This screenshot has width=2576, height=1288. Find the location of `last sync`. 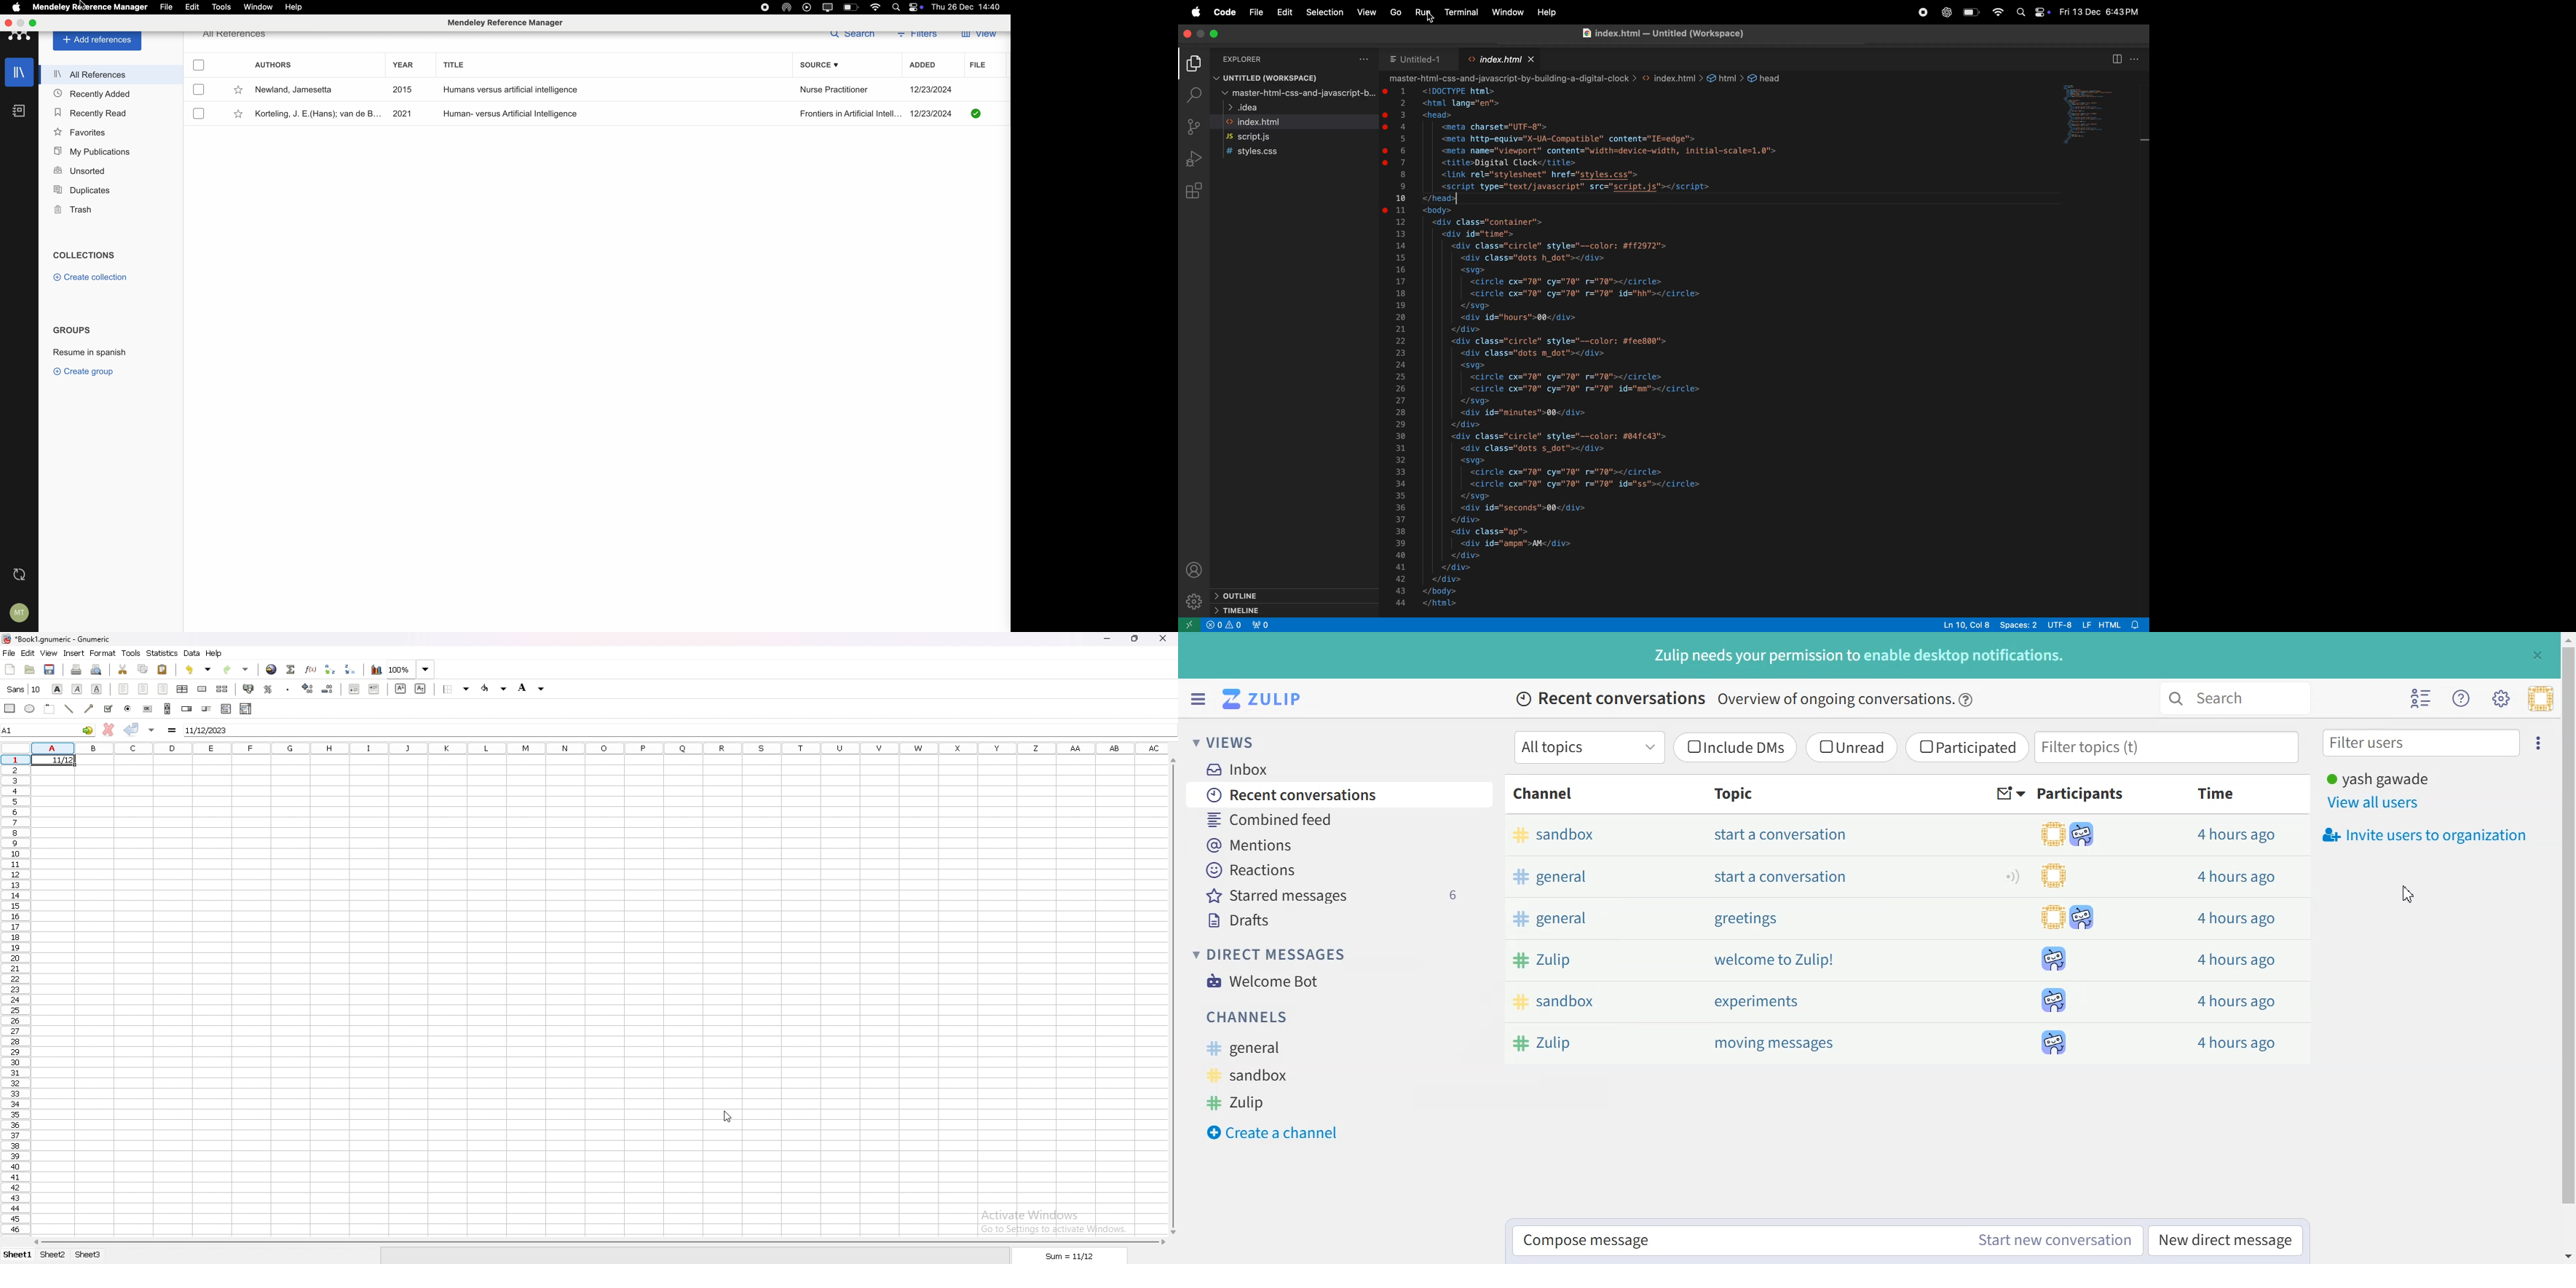

last sync is located at coordinates (19, 576).